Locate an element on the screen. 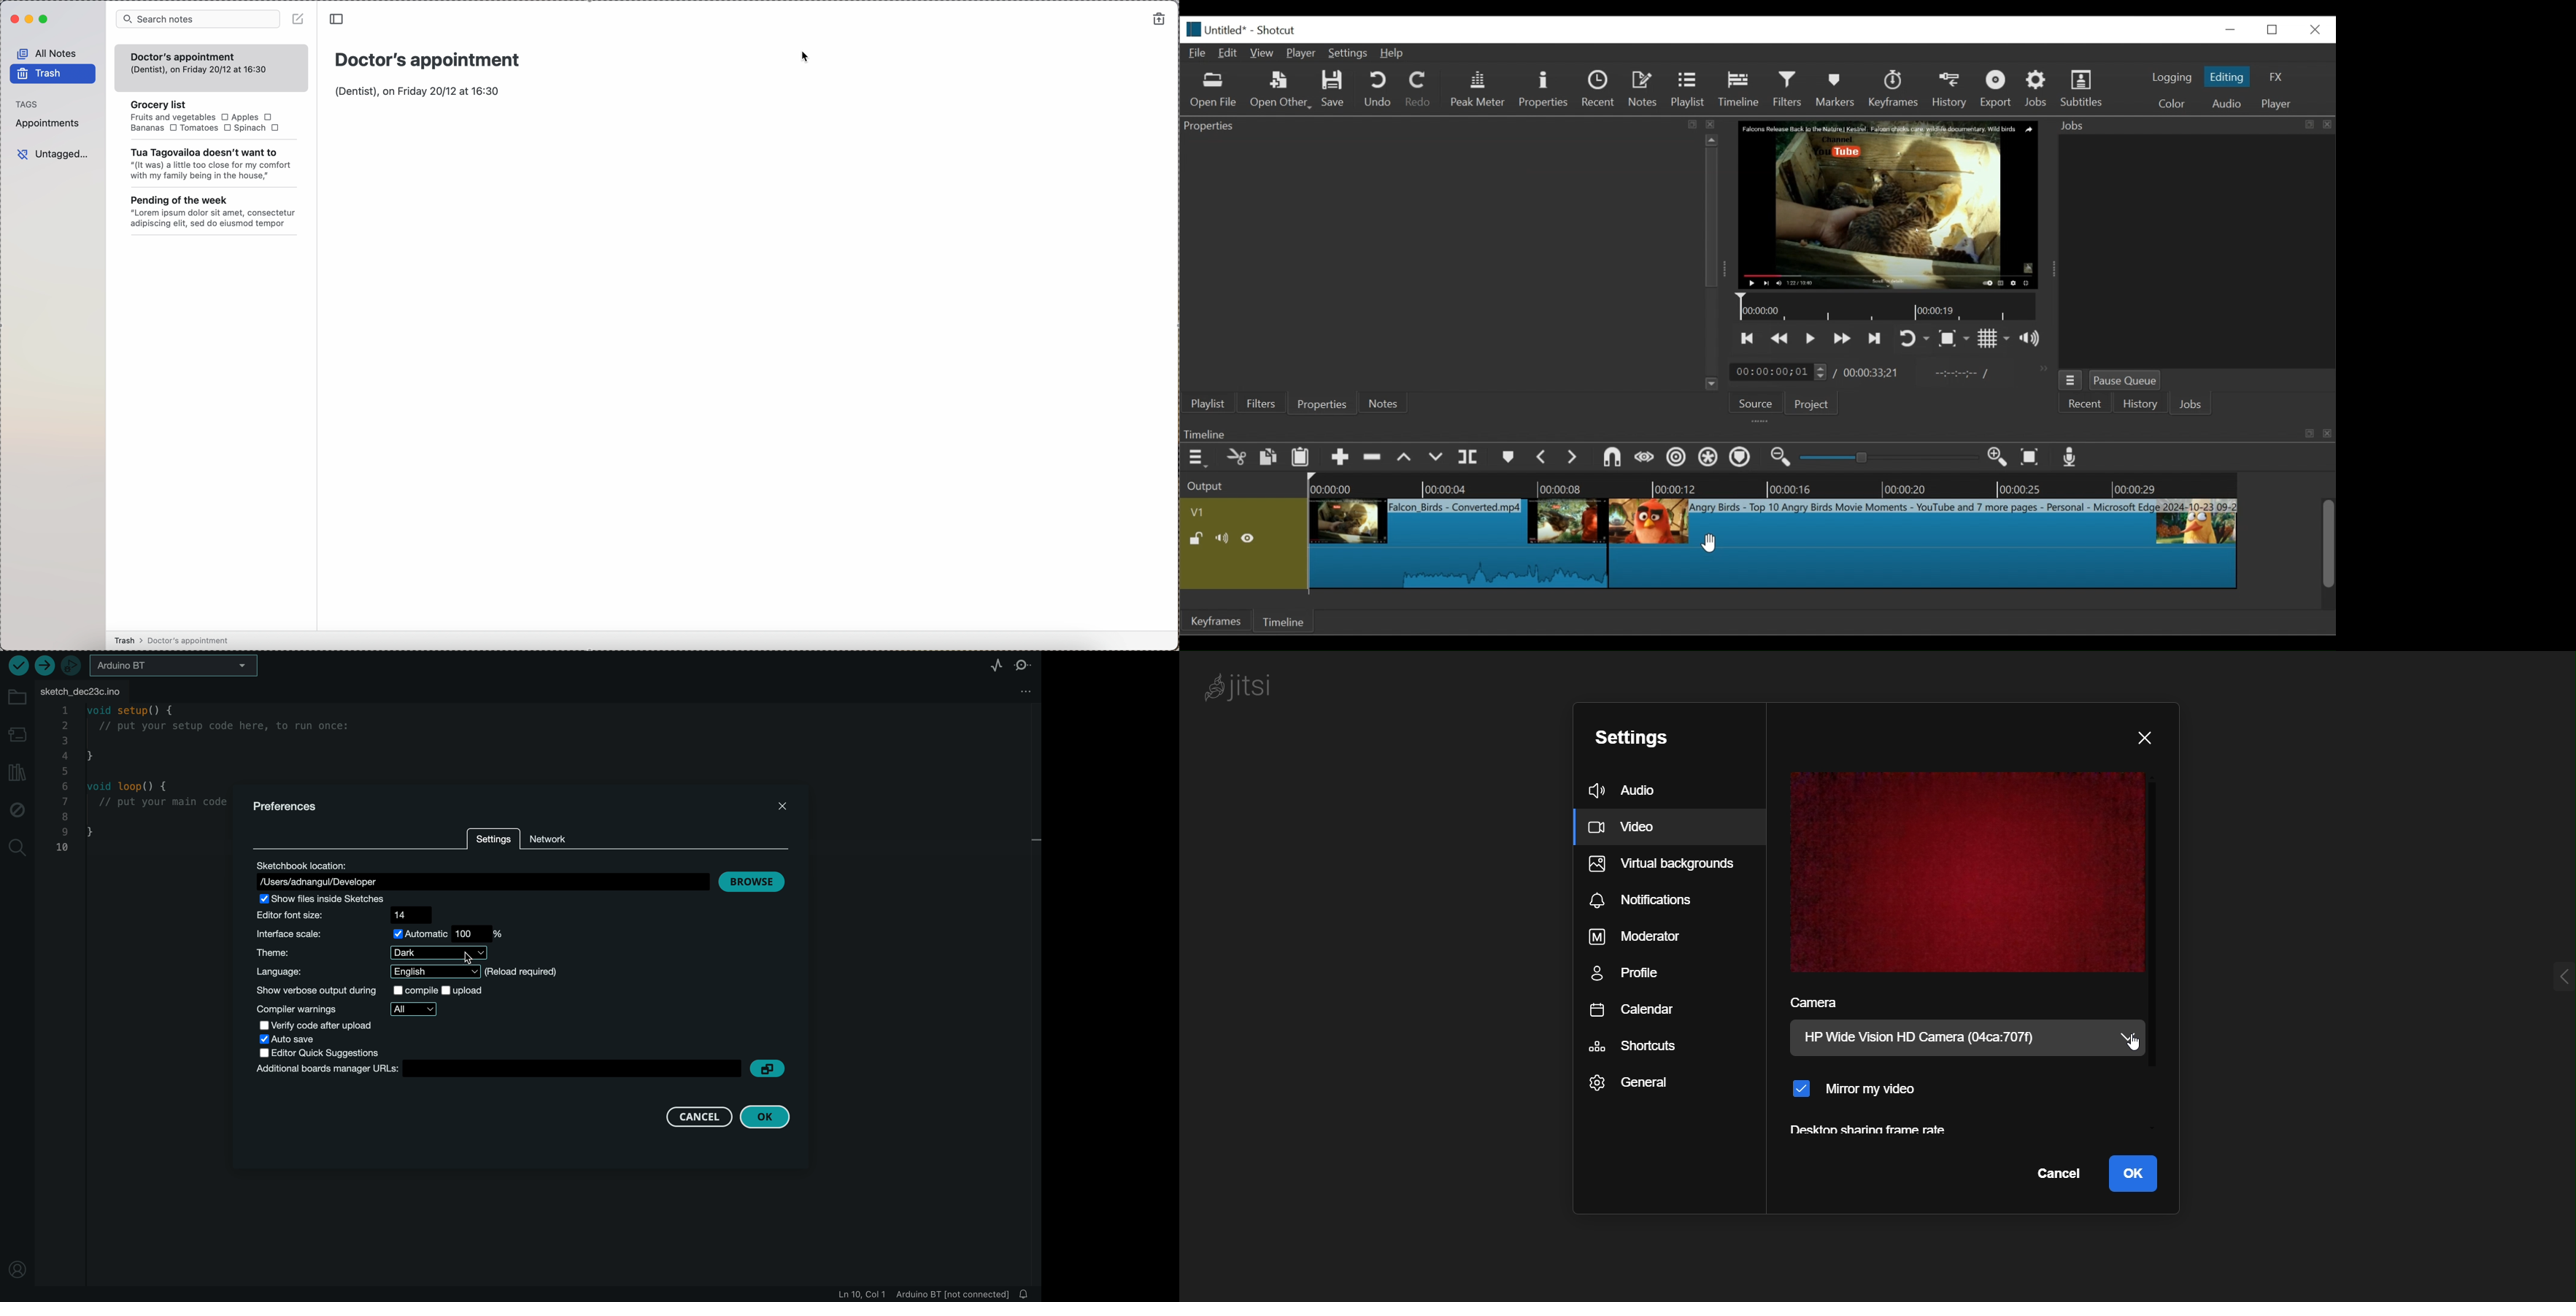 The image size is (2576, 1316). Source is located at coordinates (1758, 402).